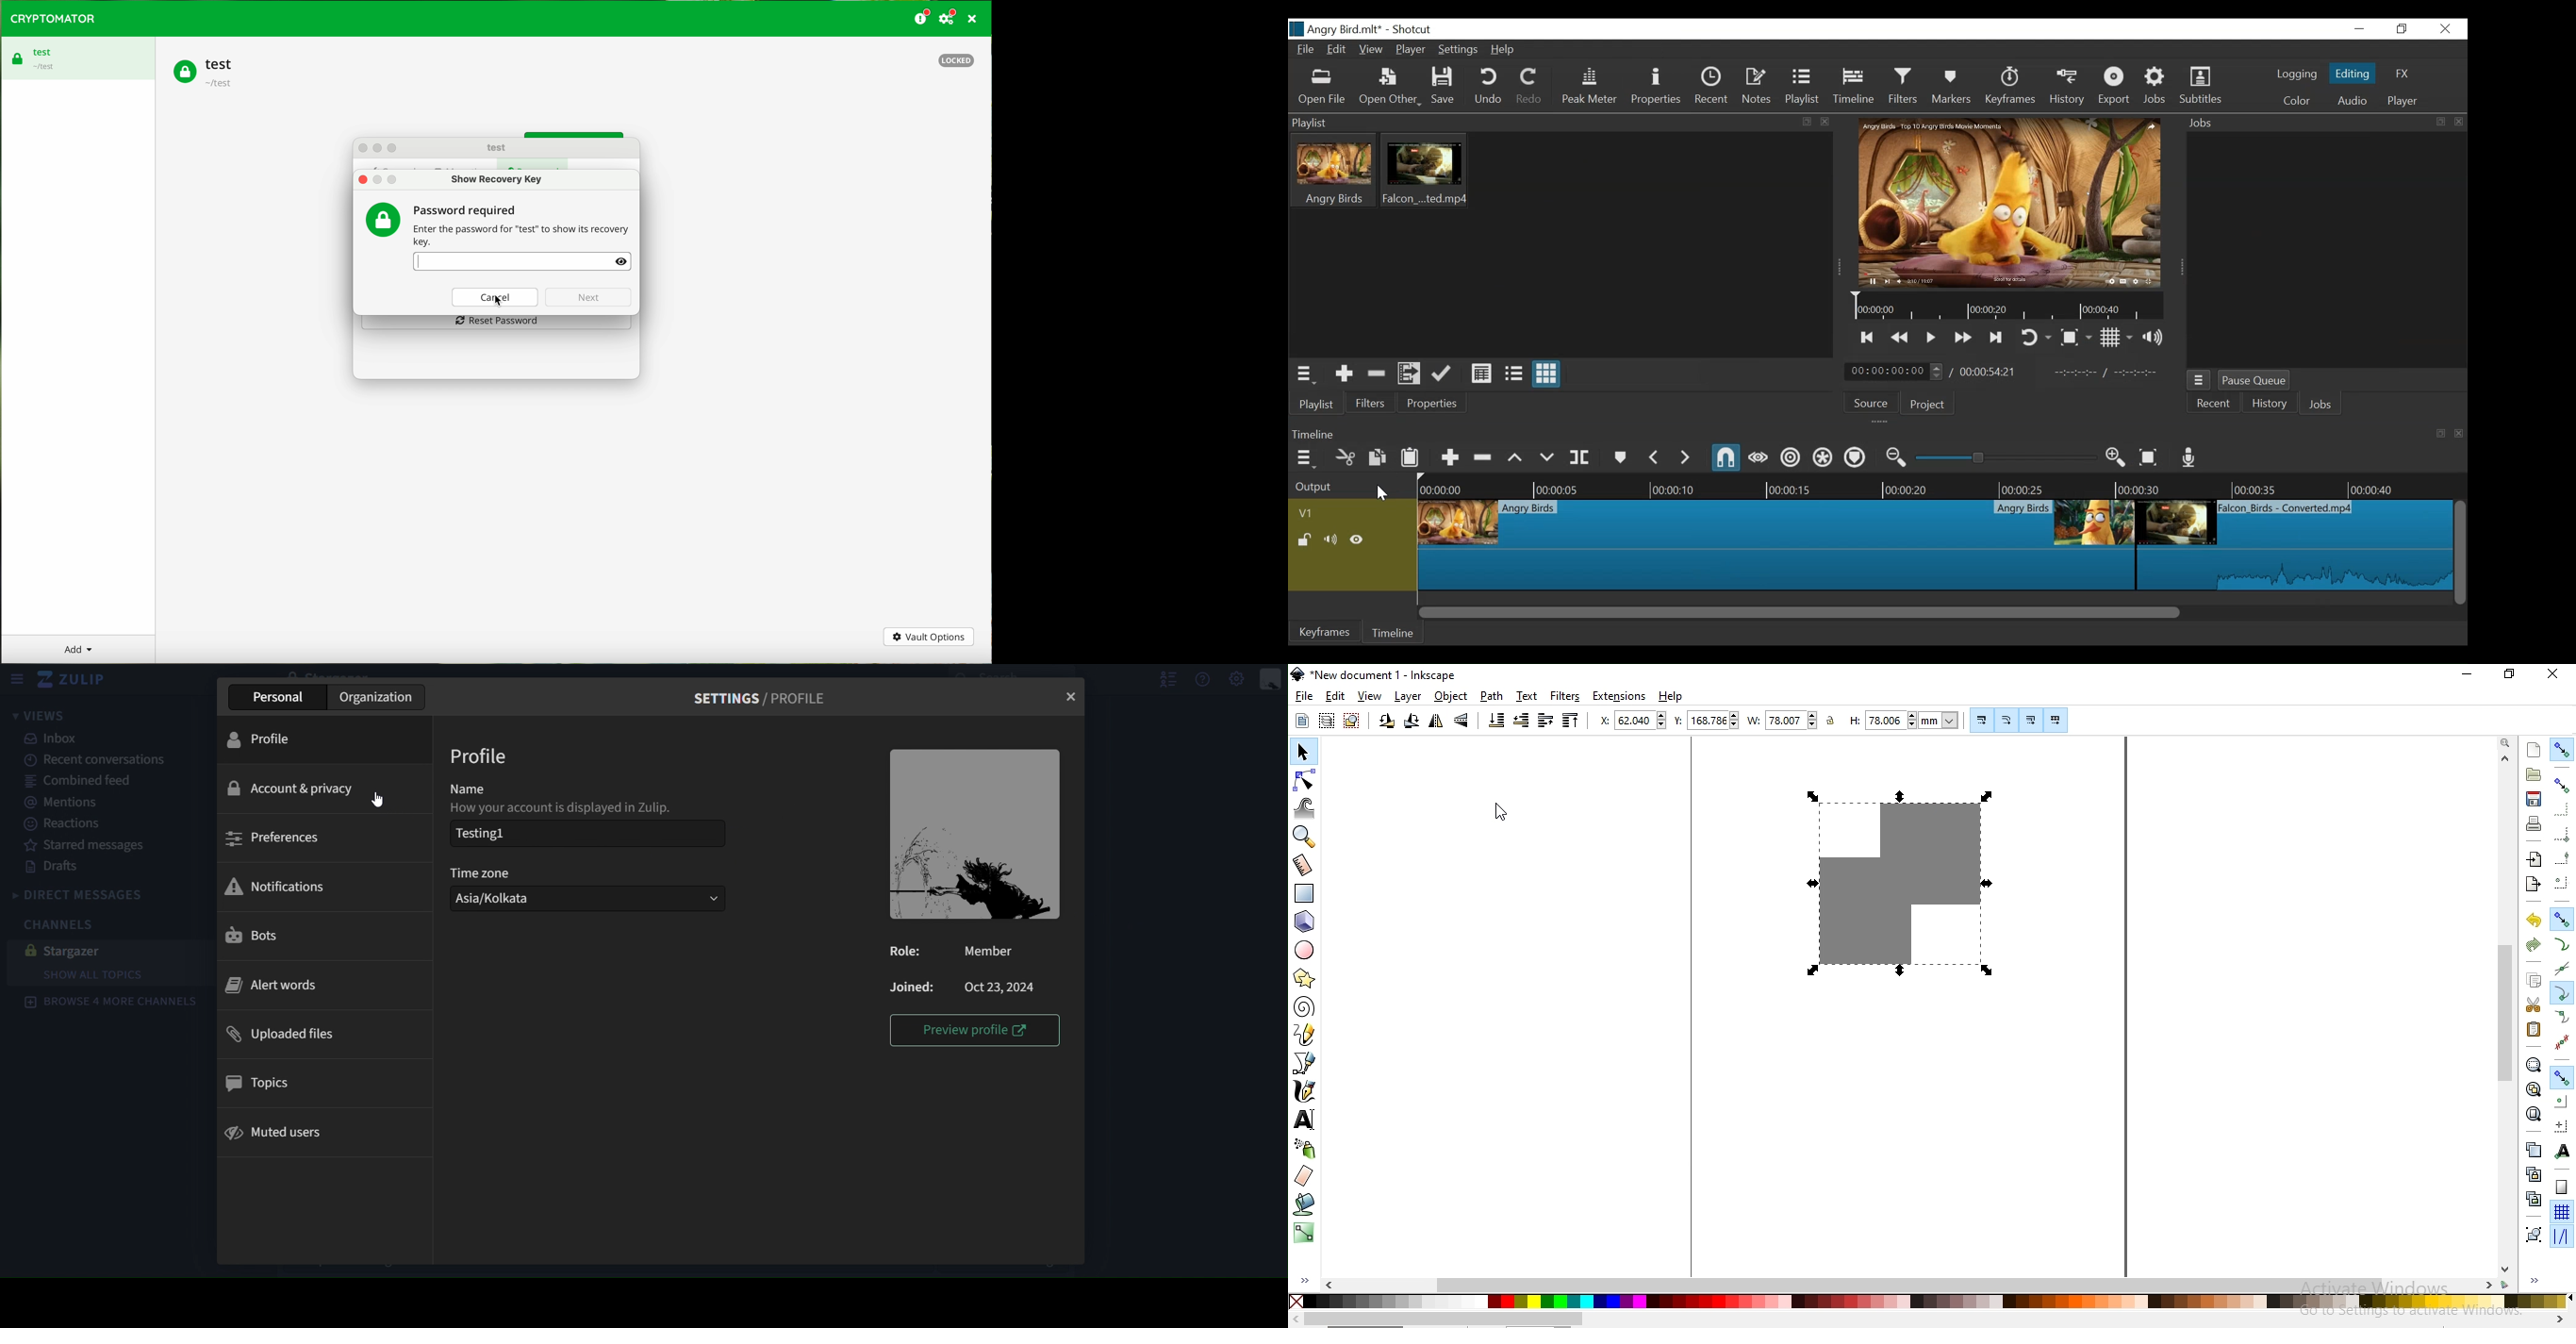 This screenshot has height=1344, width=2576. I want to click on zoom, so click(2505, 743).